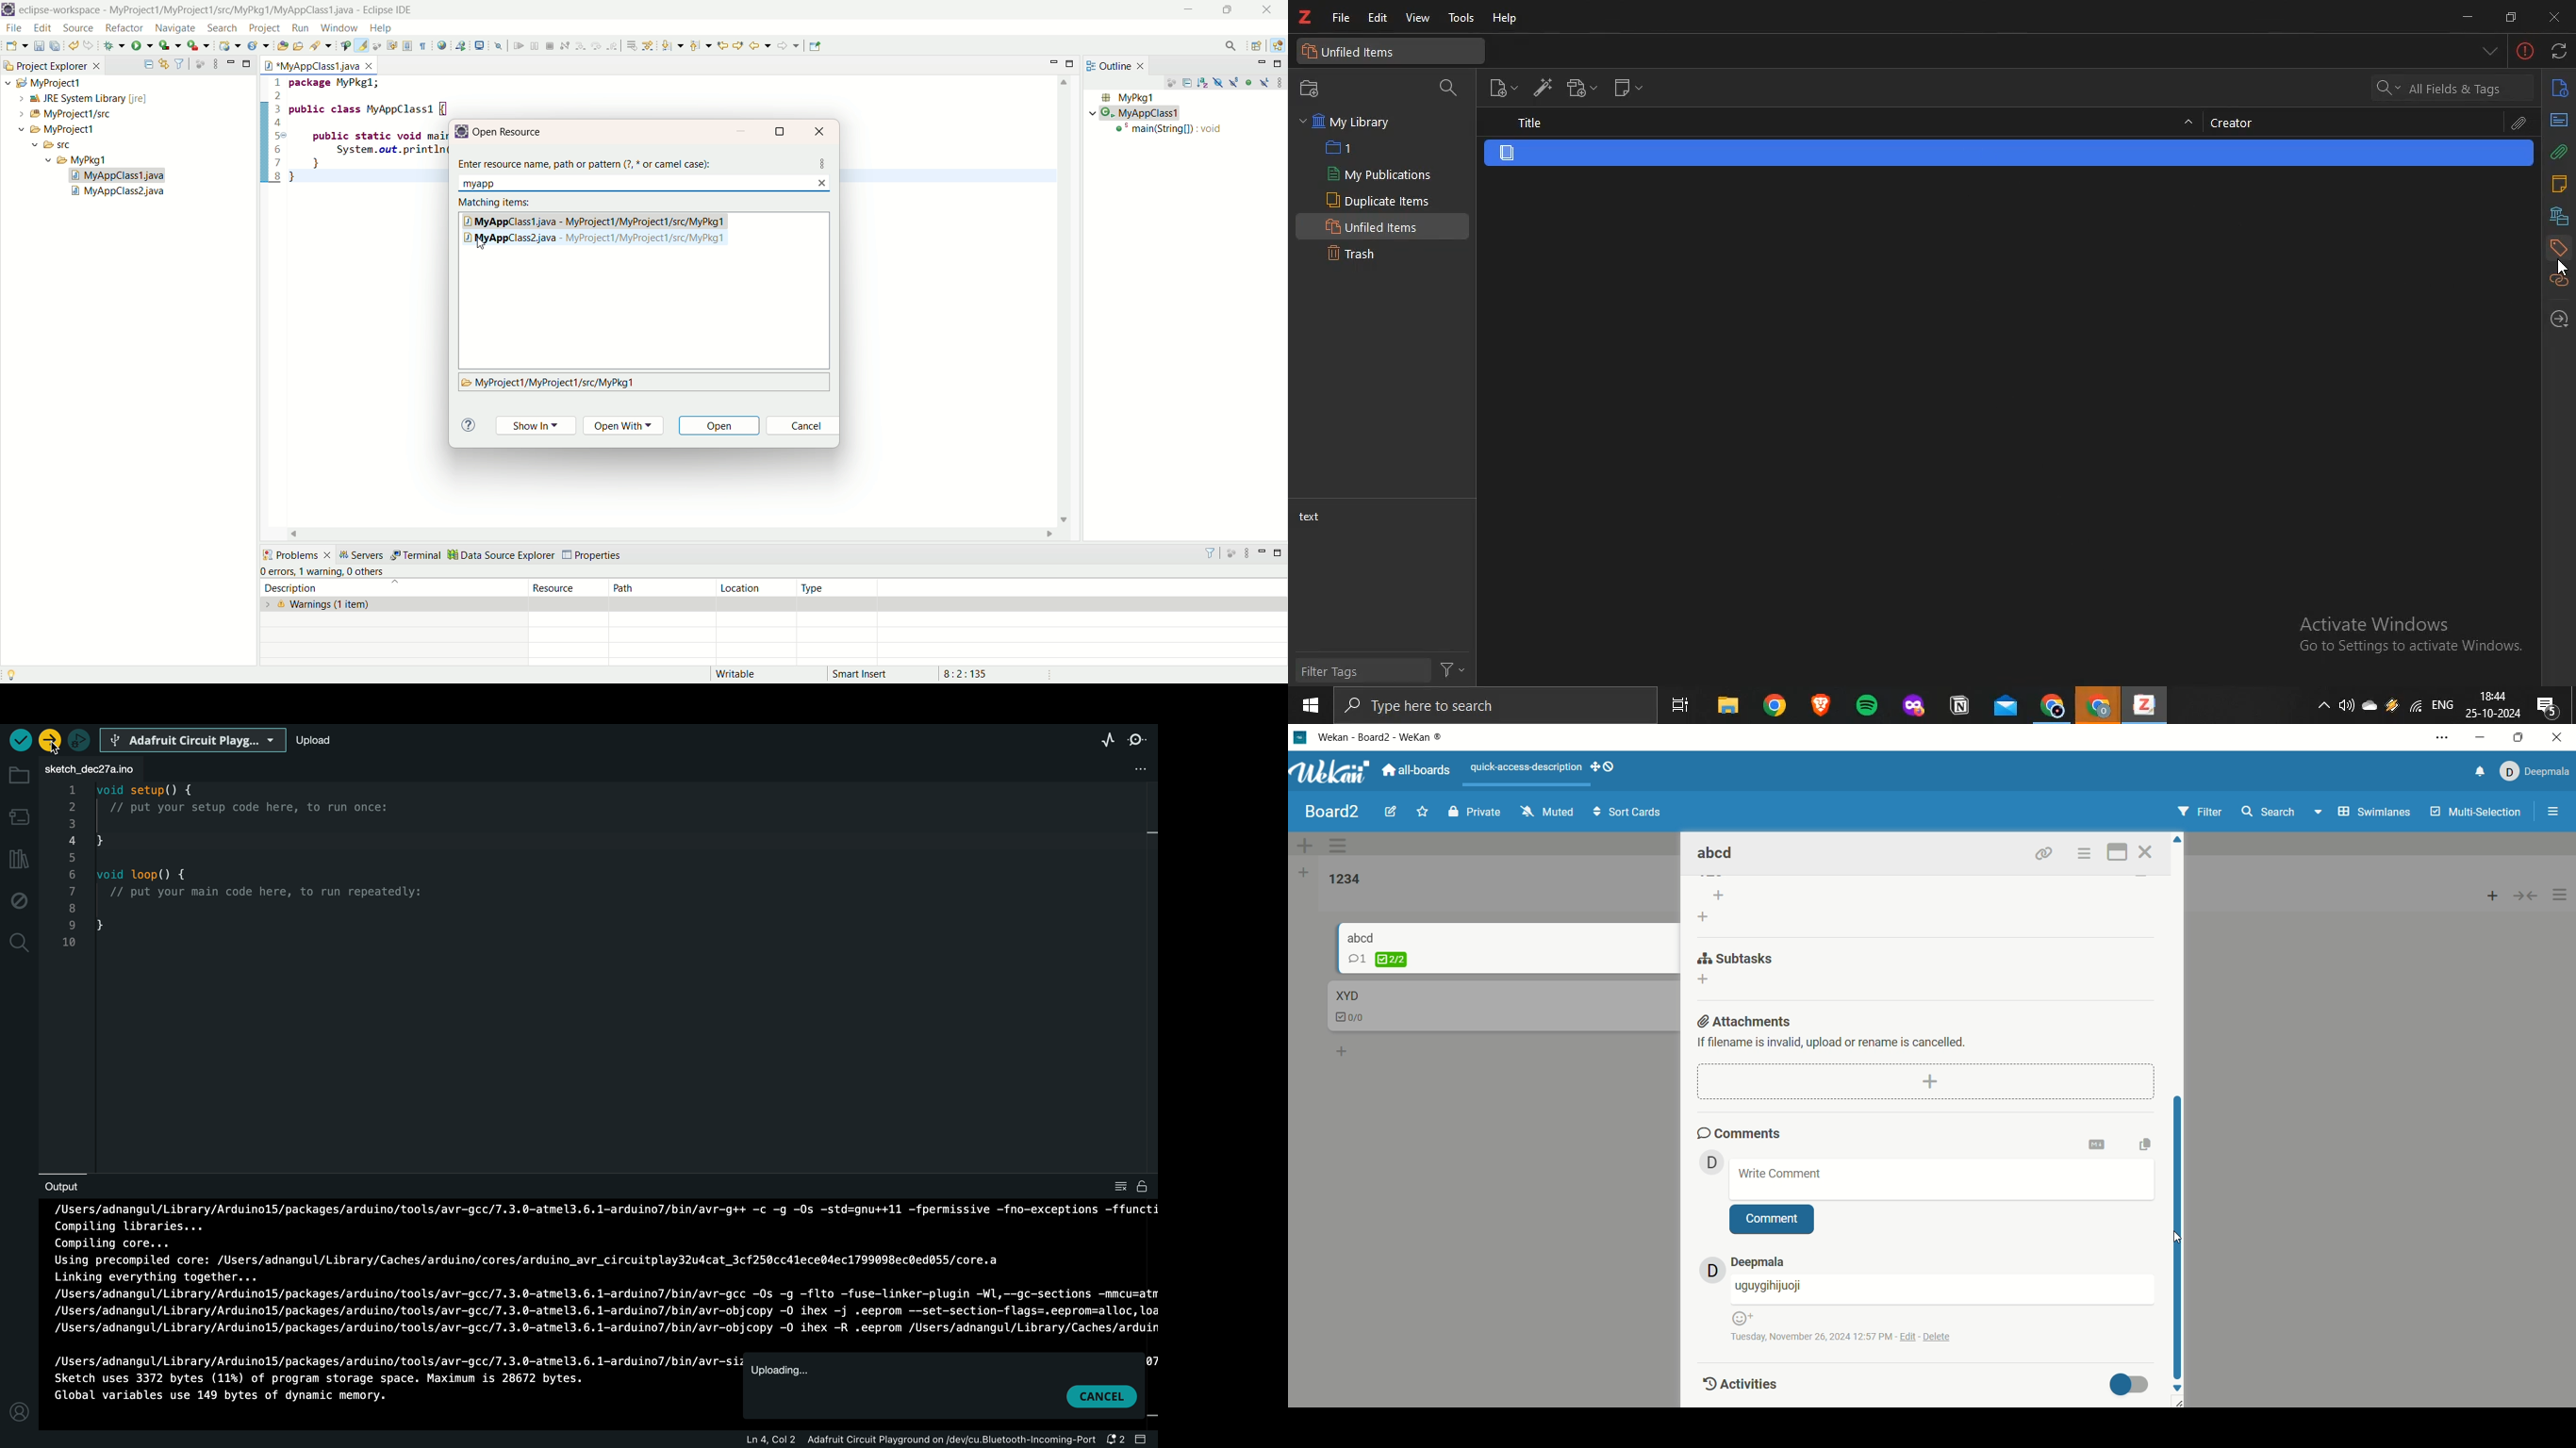  I want to click on options, so click(2084, 853).